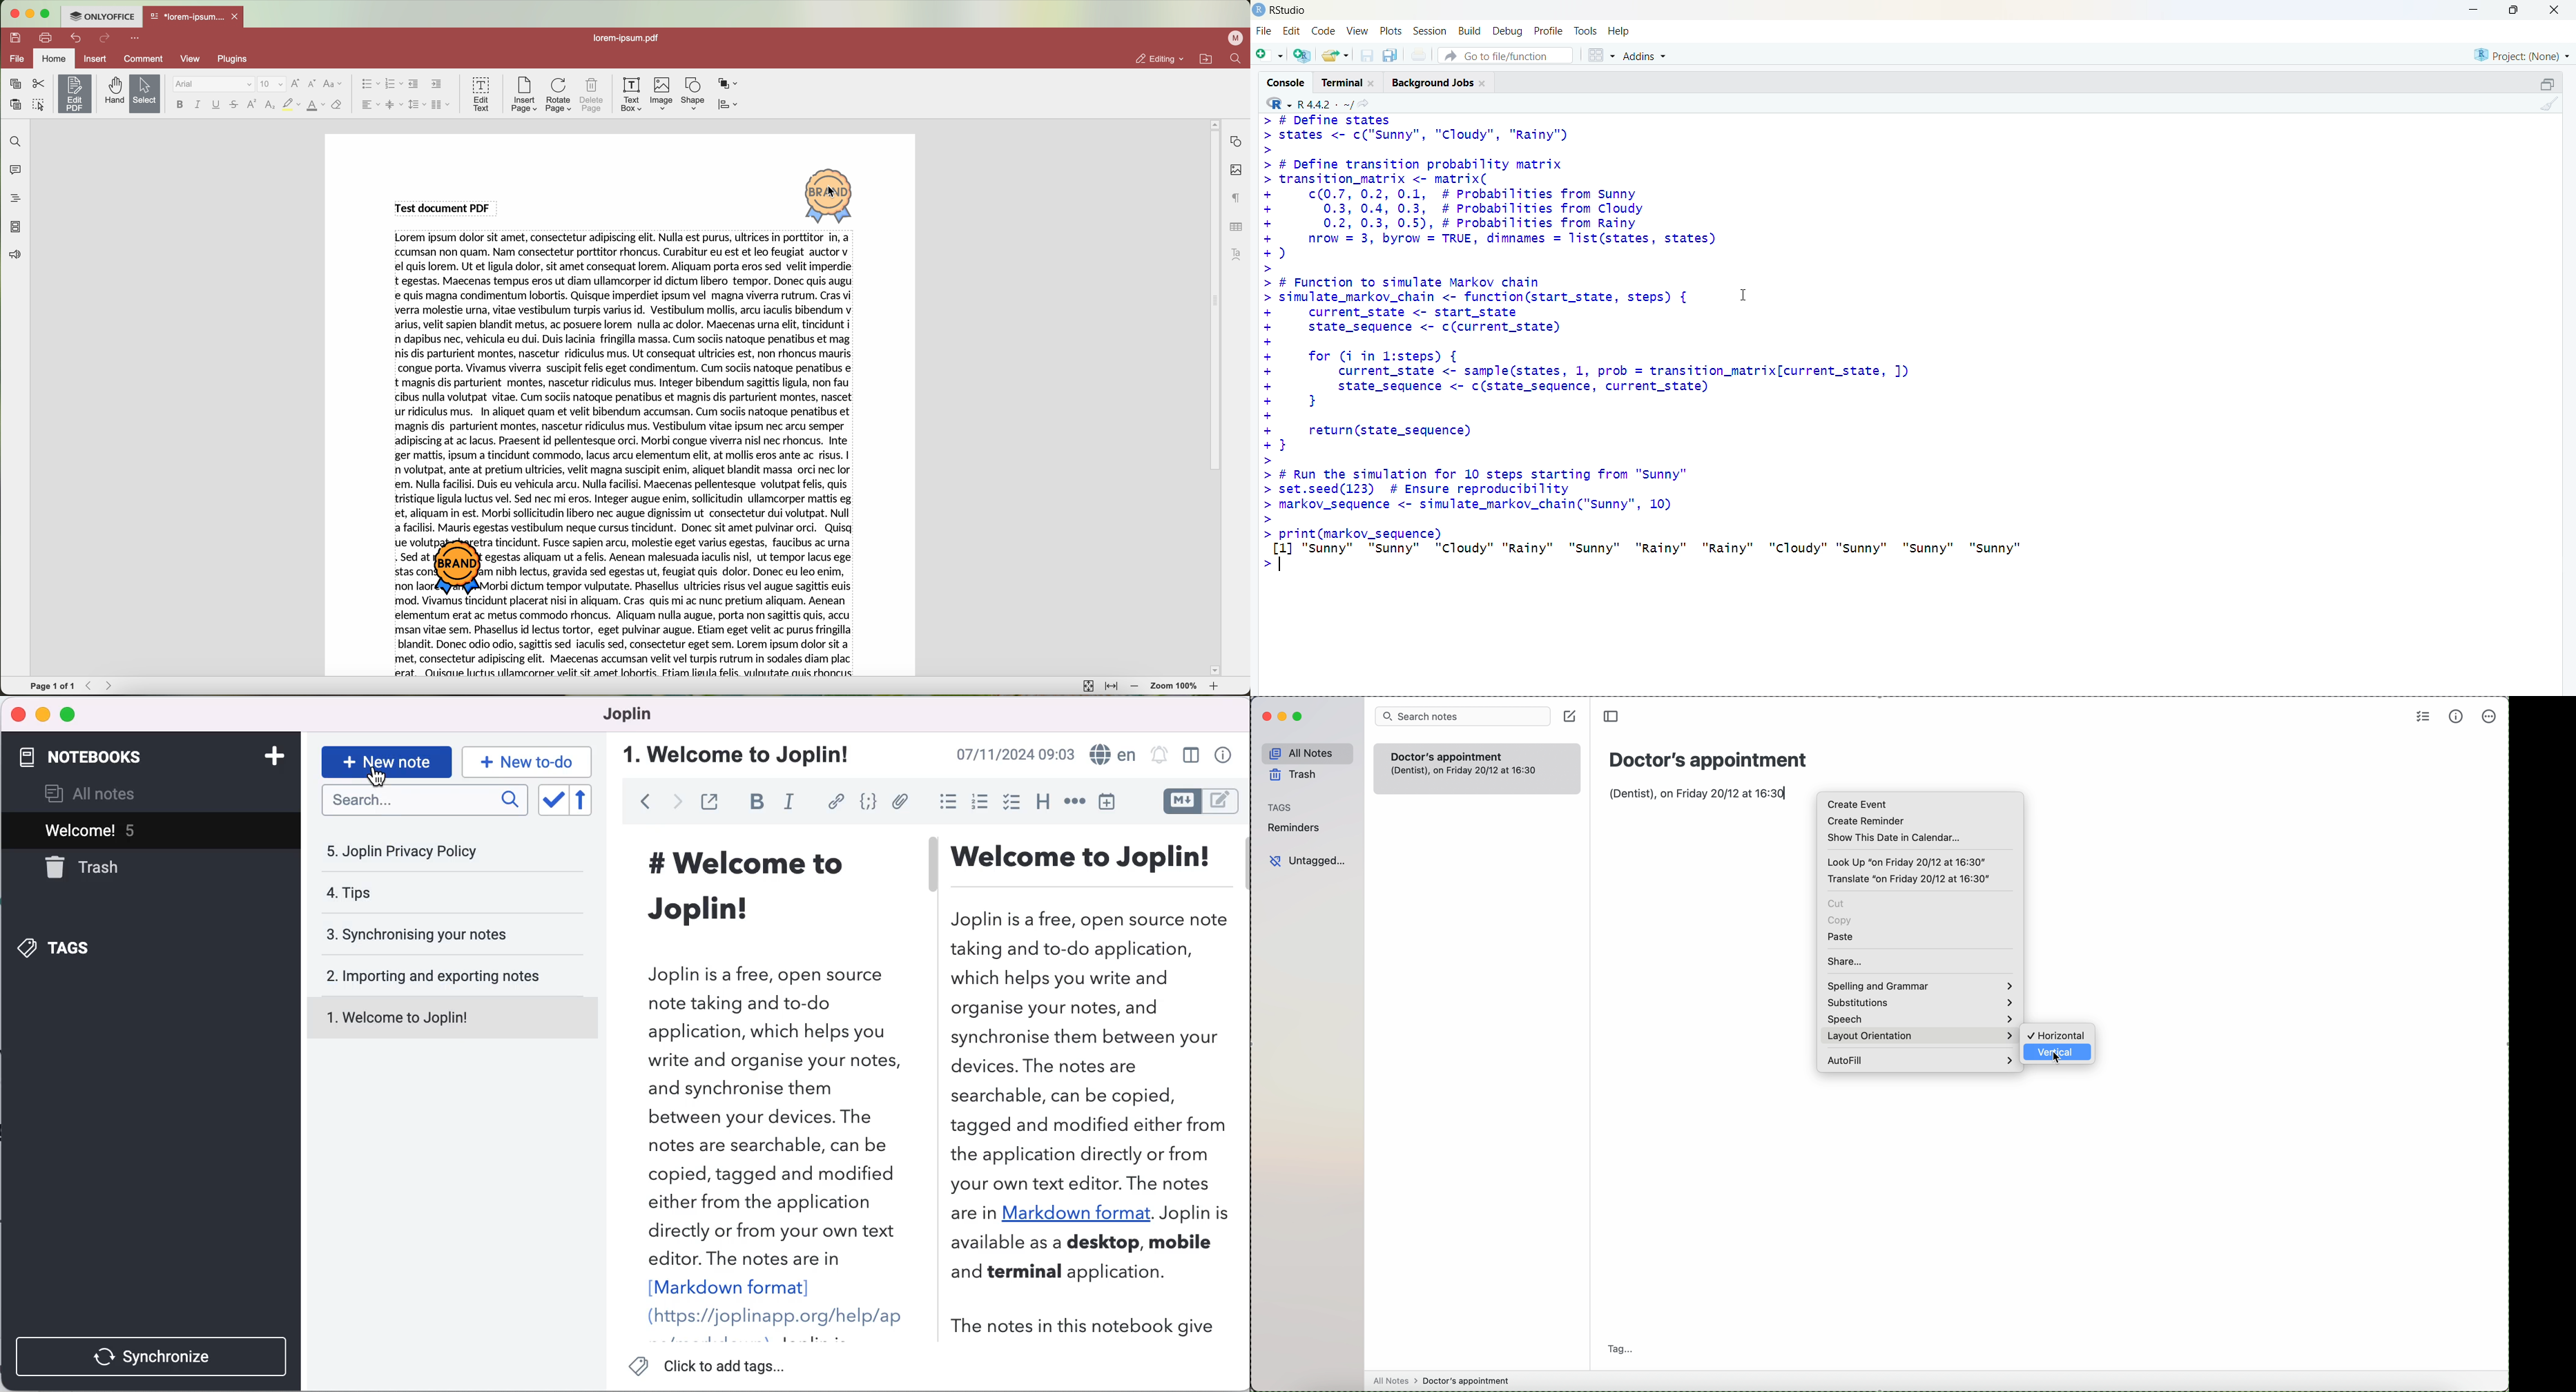 The height and width of the screenshot is (1400, 2576). What do you see at coordinates (46, 37) in the screenshot?
I see `print` at bounding box center [46, 37].